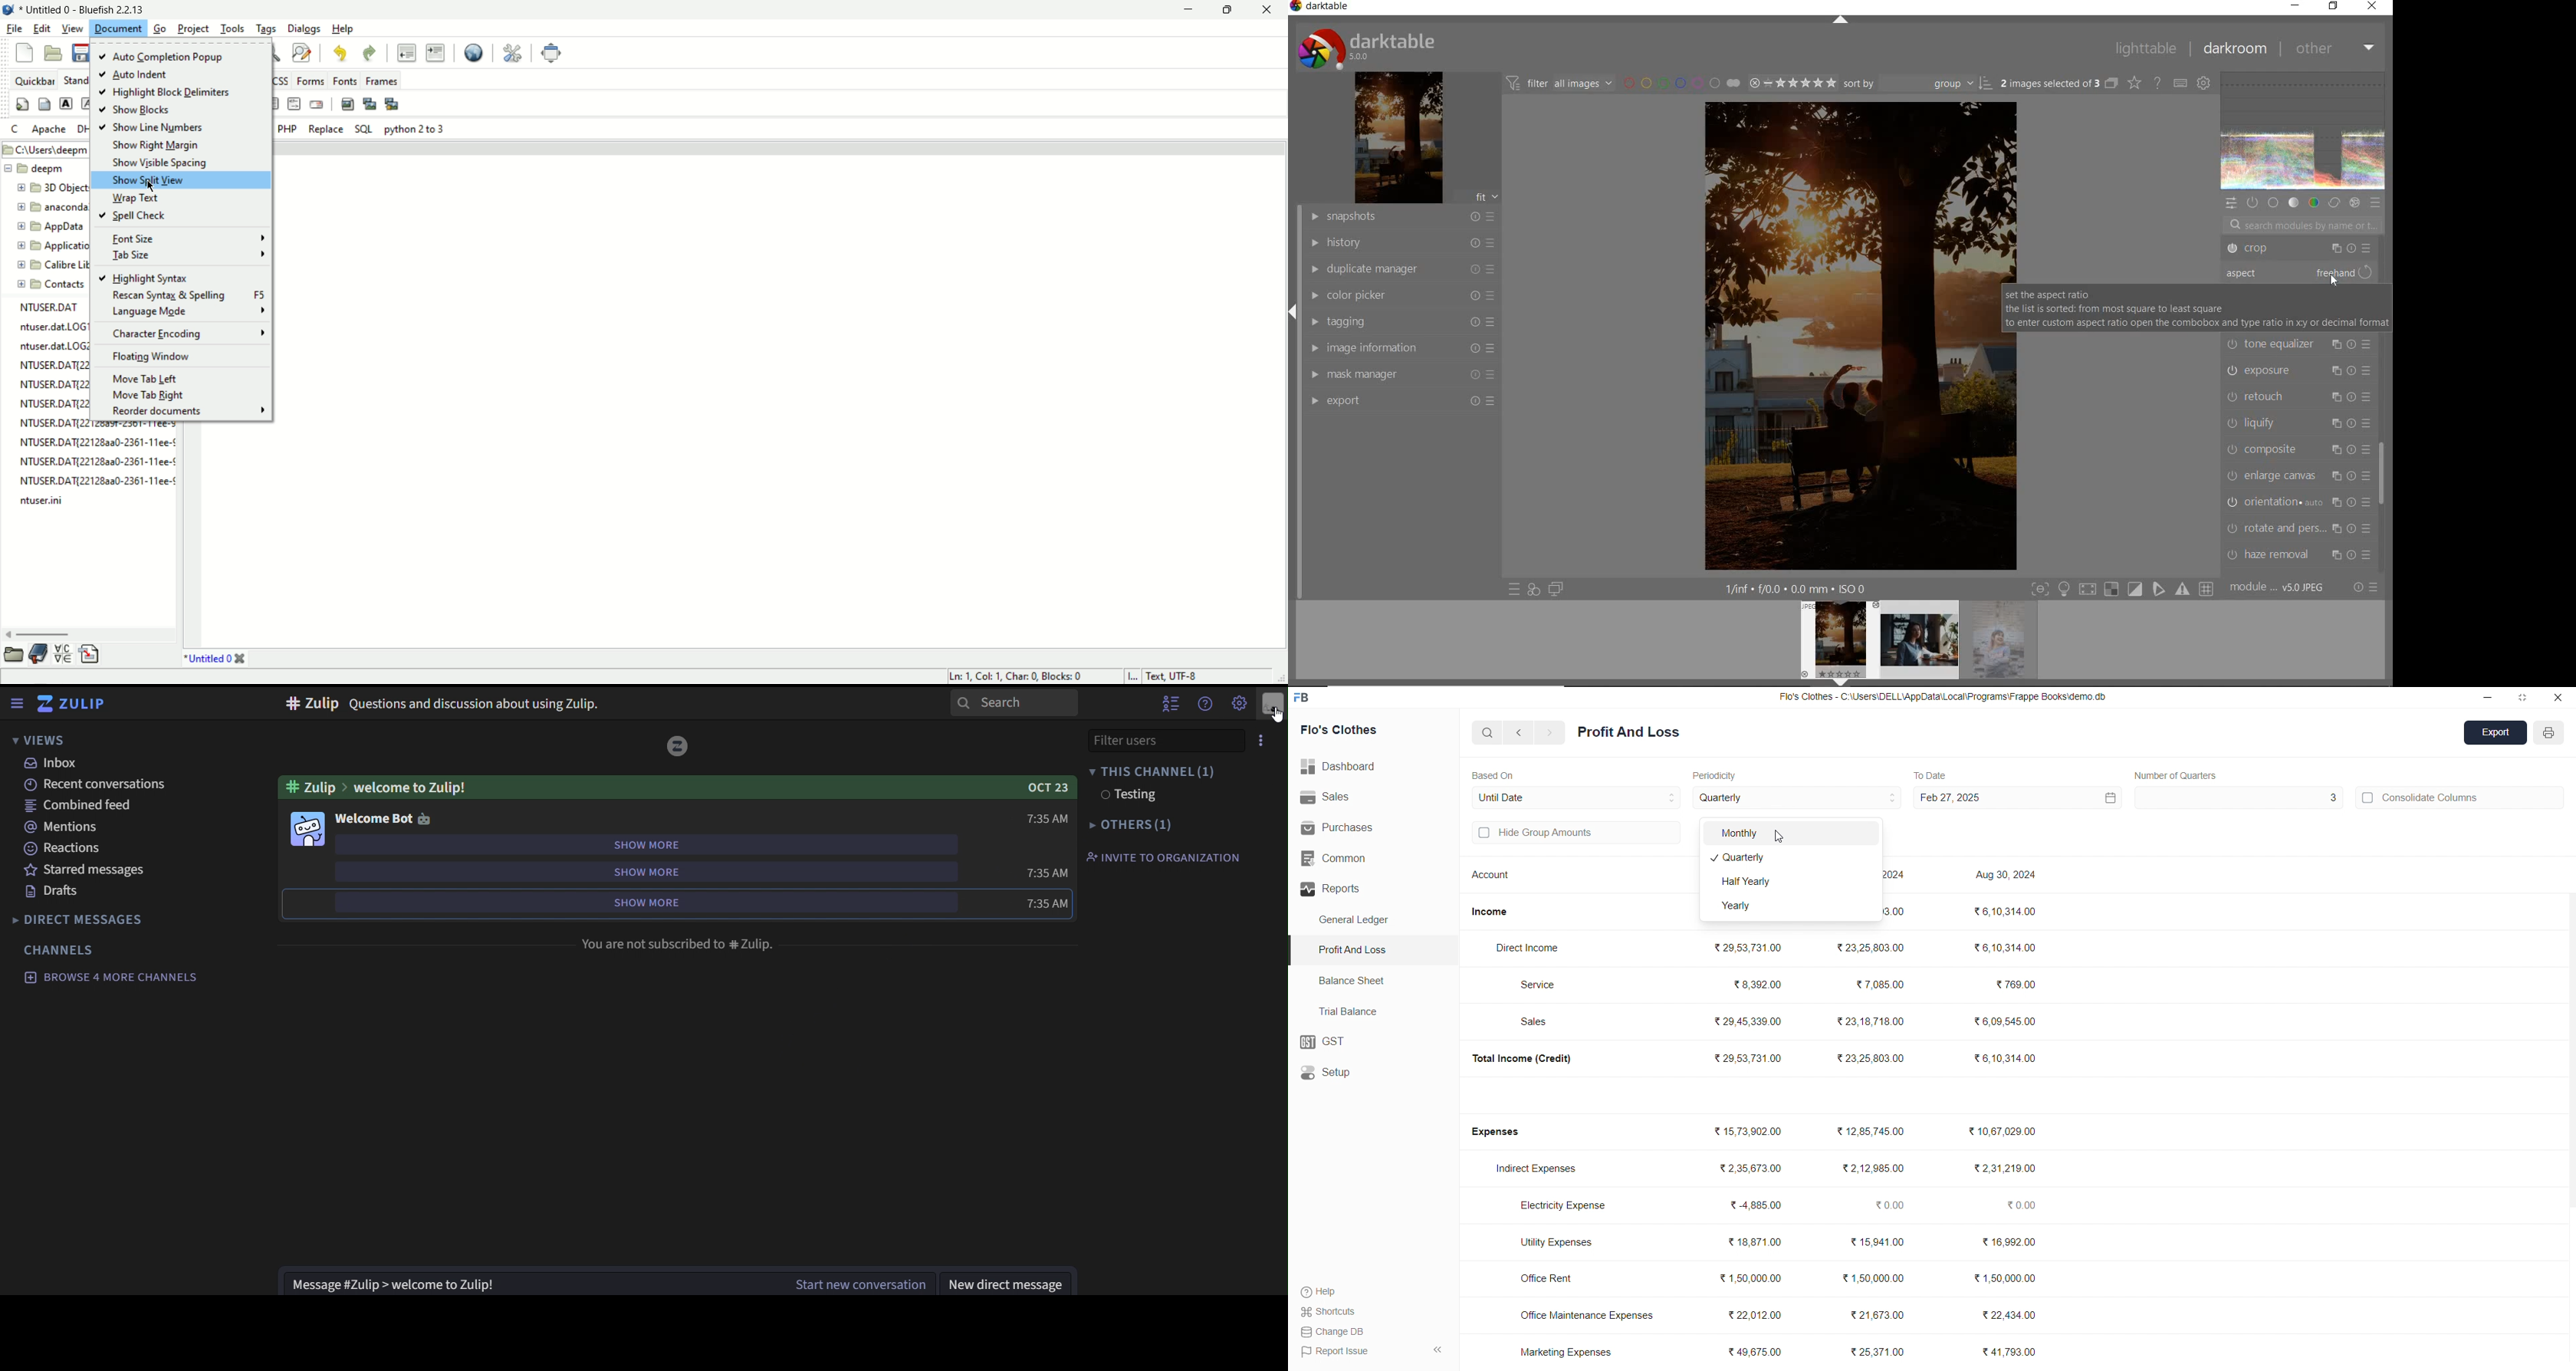  I want to click on channels, so click(60, 950).